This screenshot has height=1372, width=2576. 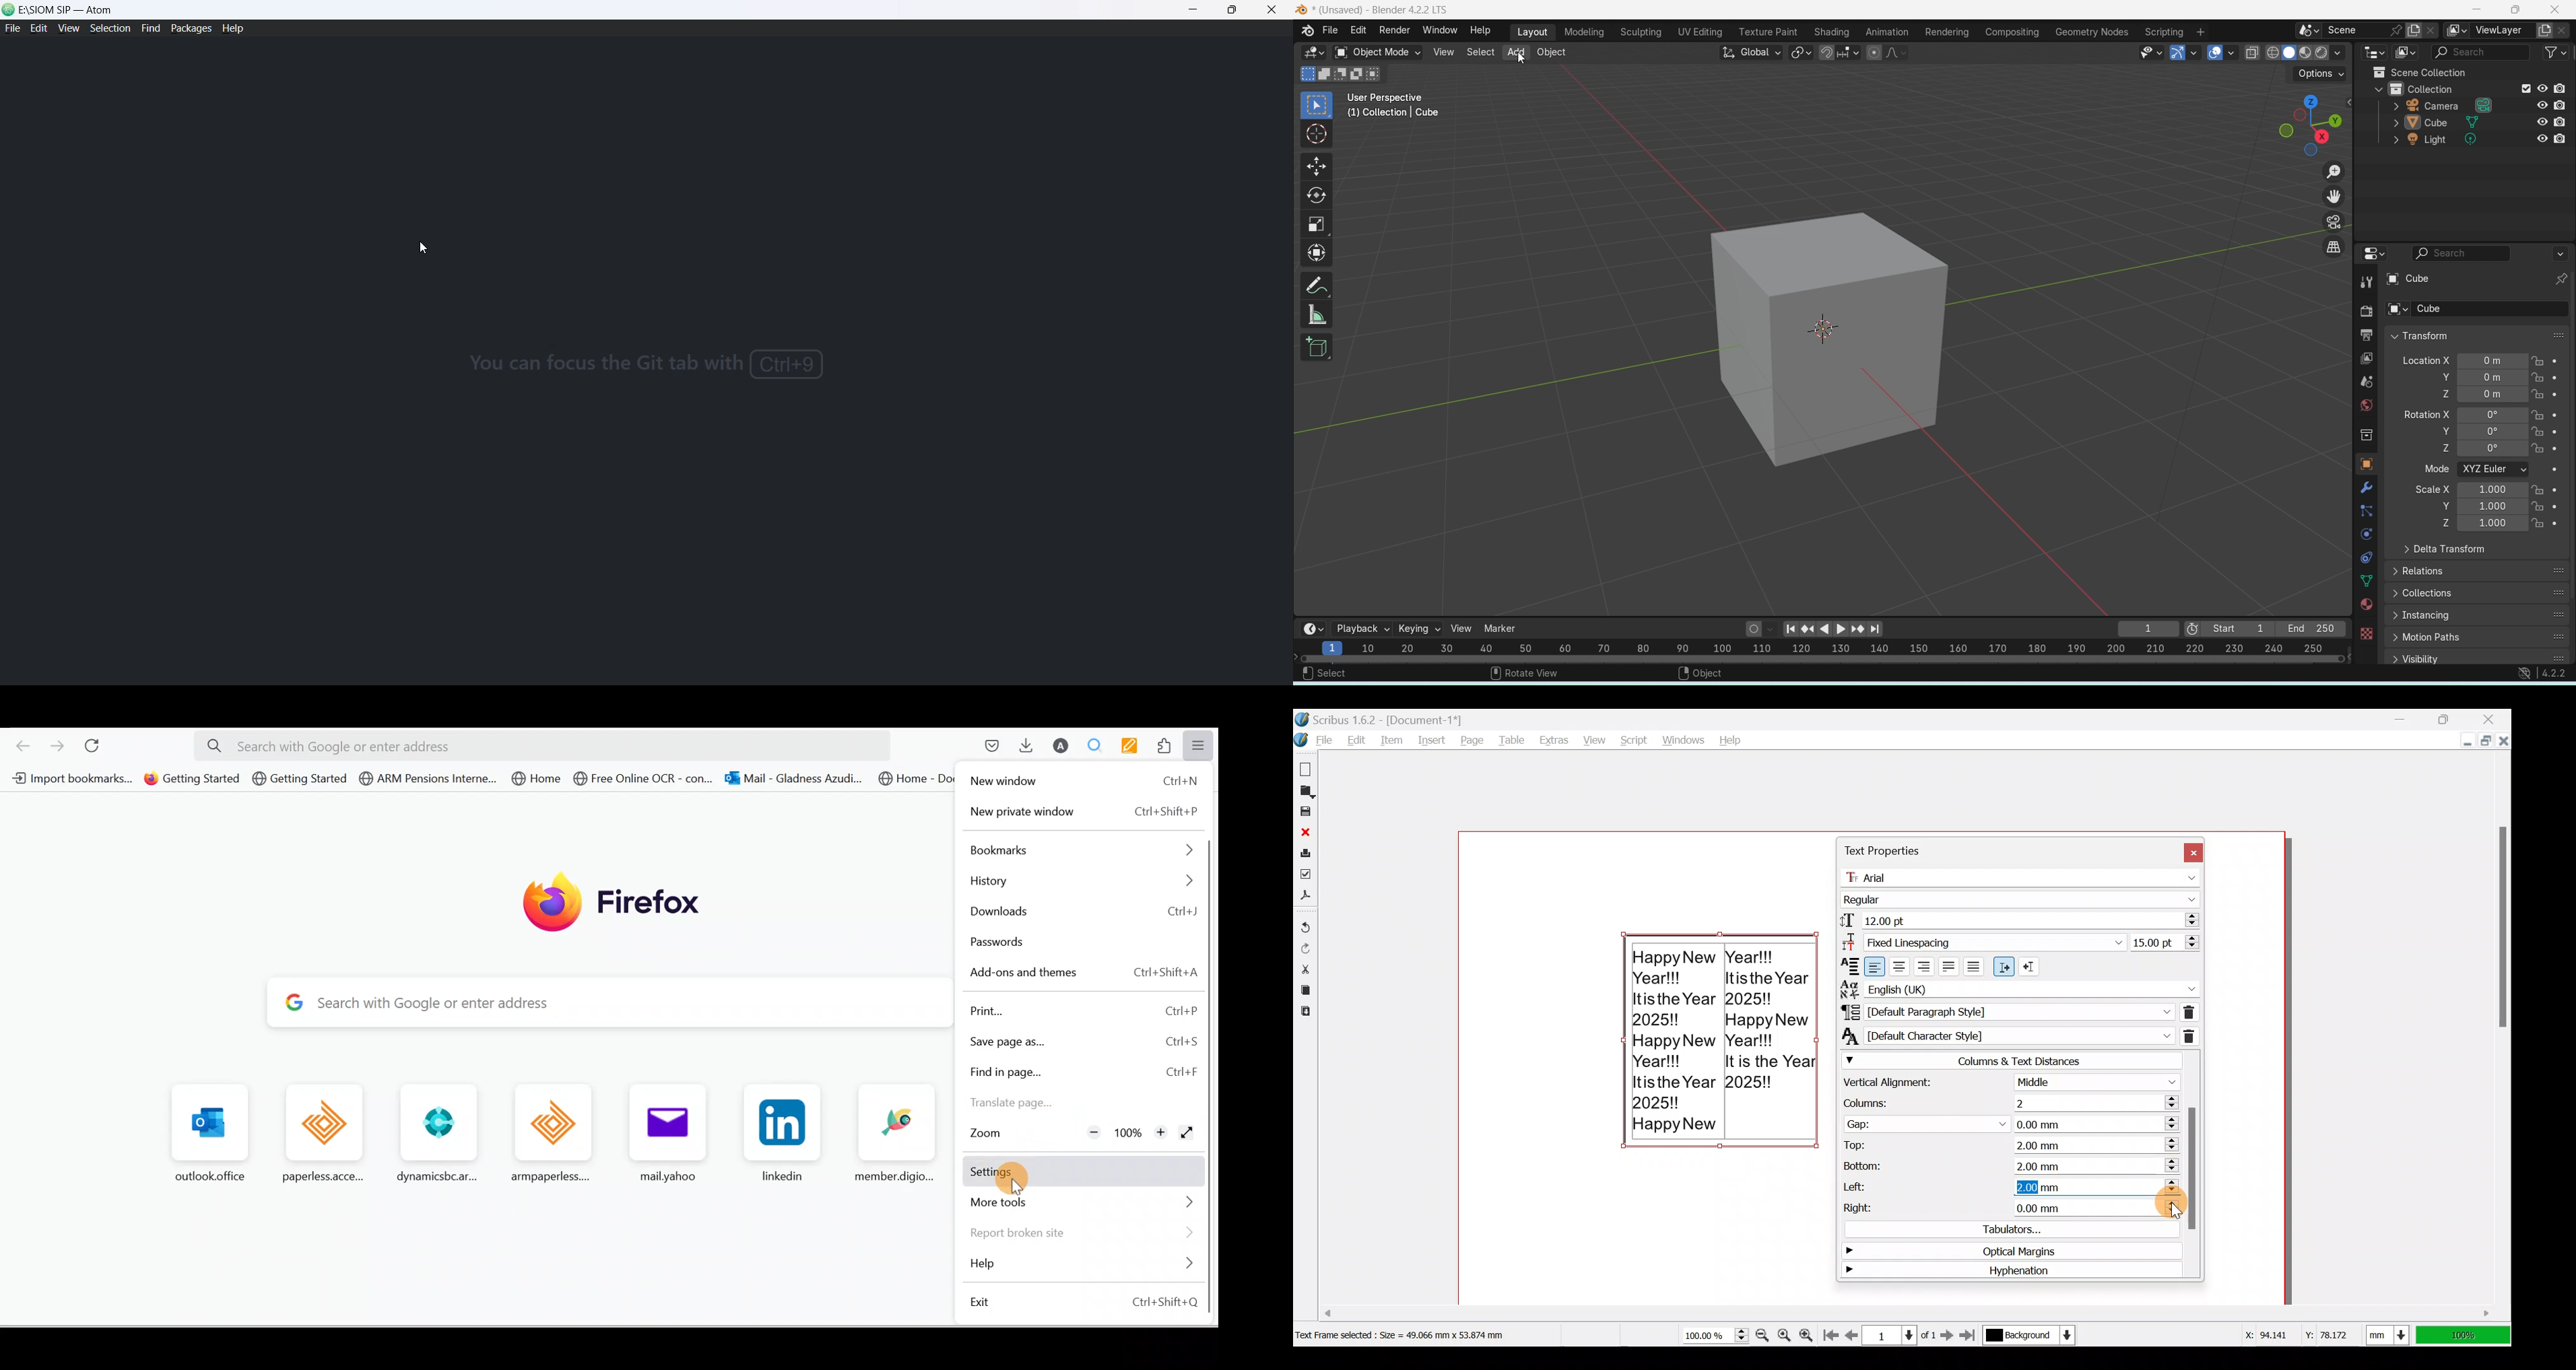 I want to click on Display in full window, so click(x=1188, y=1132).